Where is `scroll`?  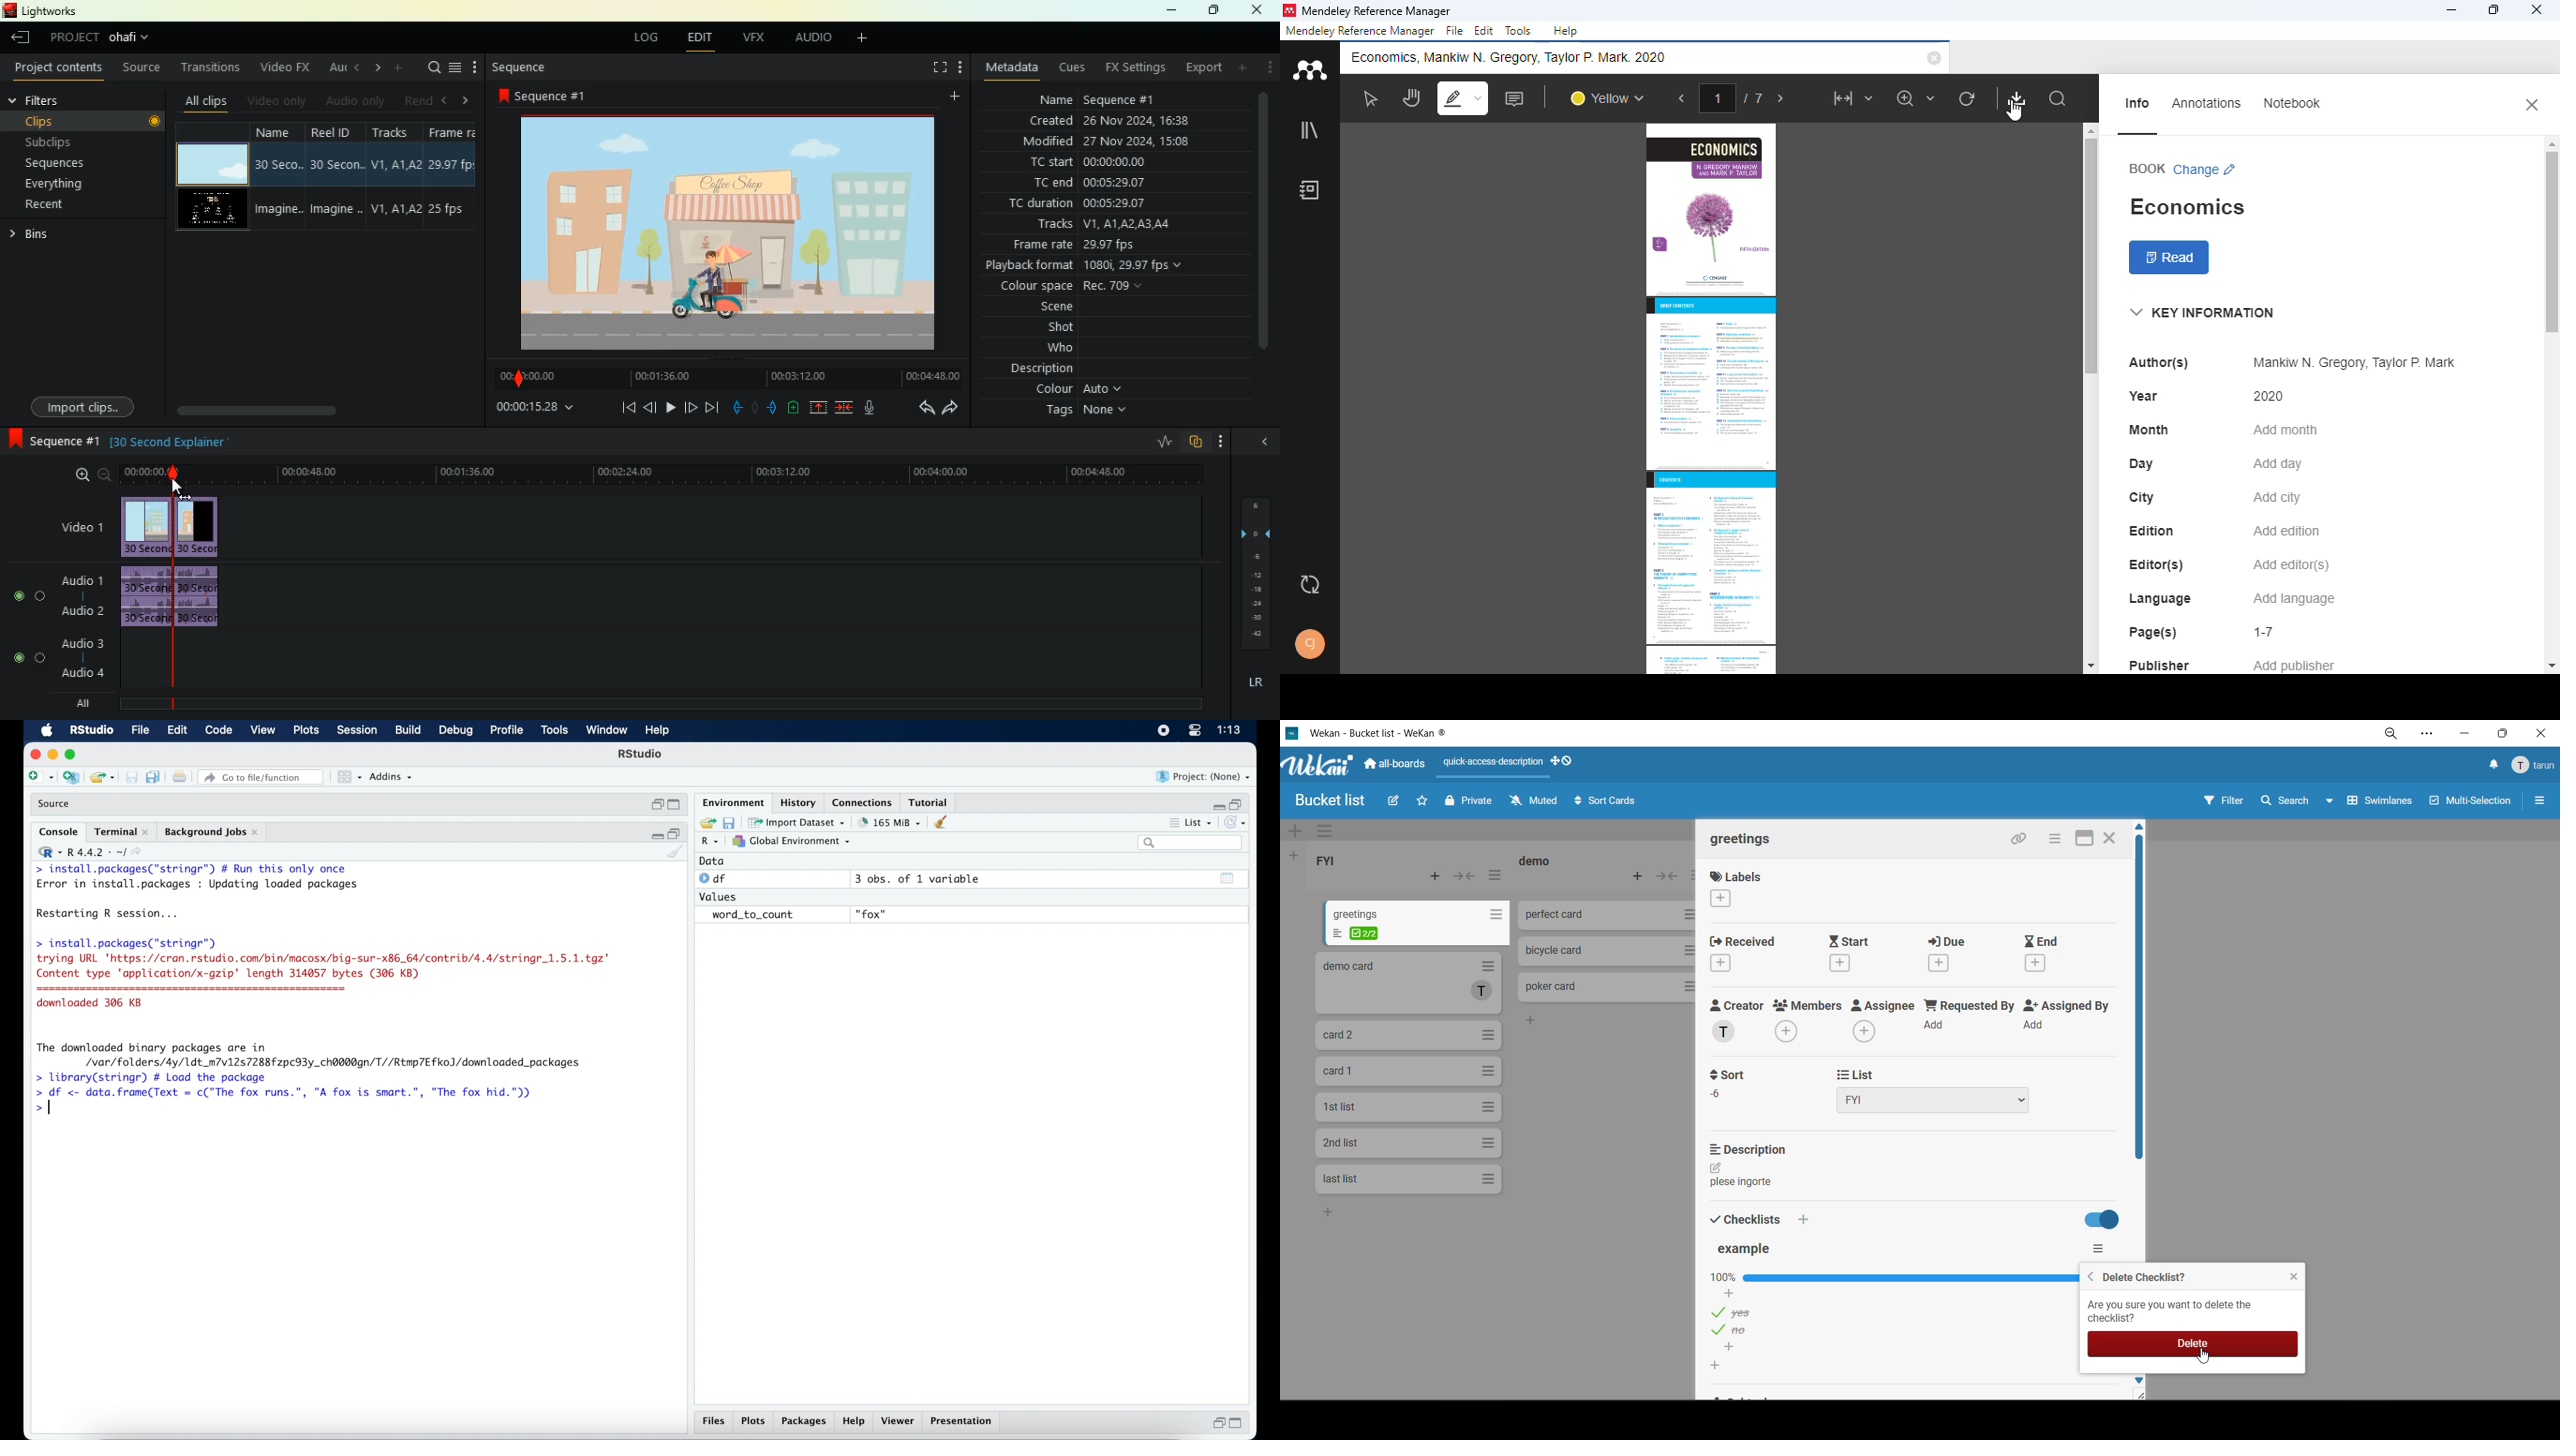 scroll is located at coordinates (305, 410).